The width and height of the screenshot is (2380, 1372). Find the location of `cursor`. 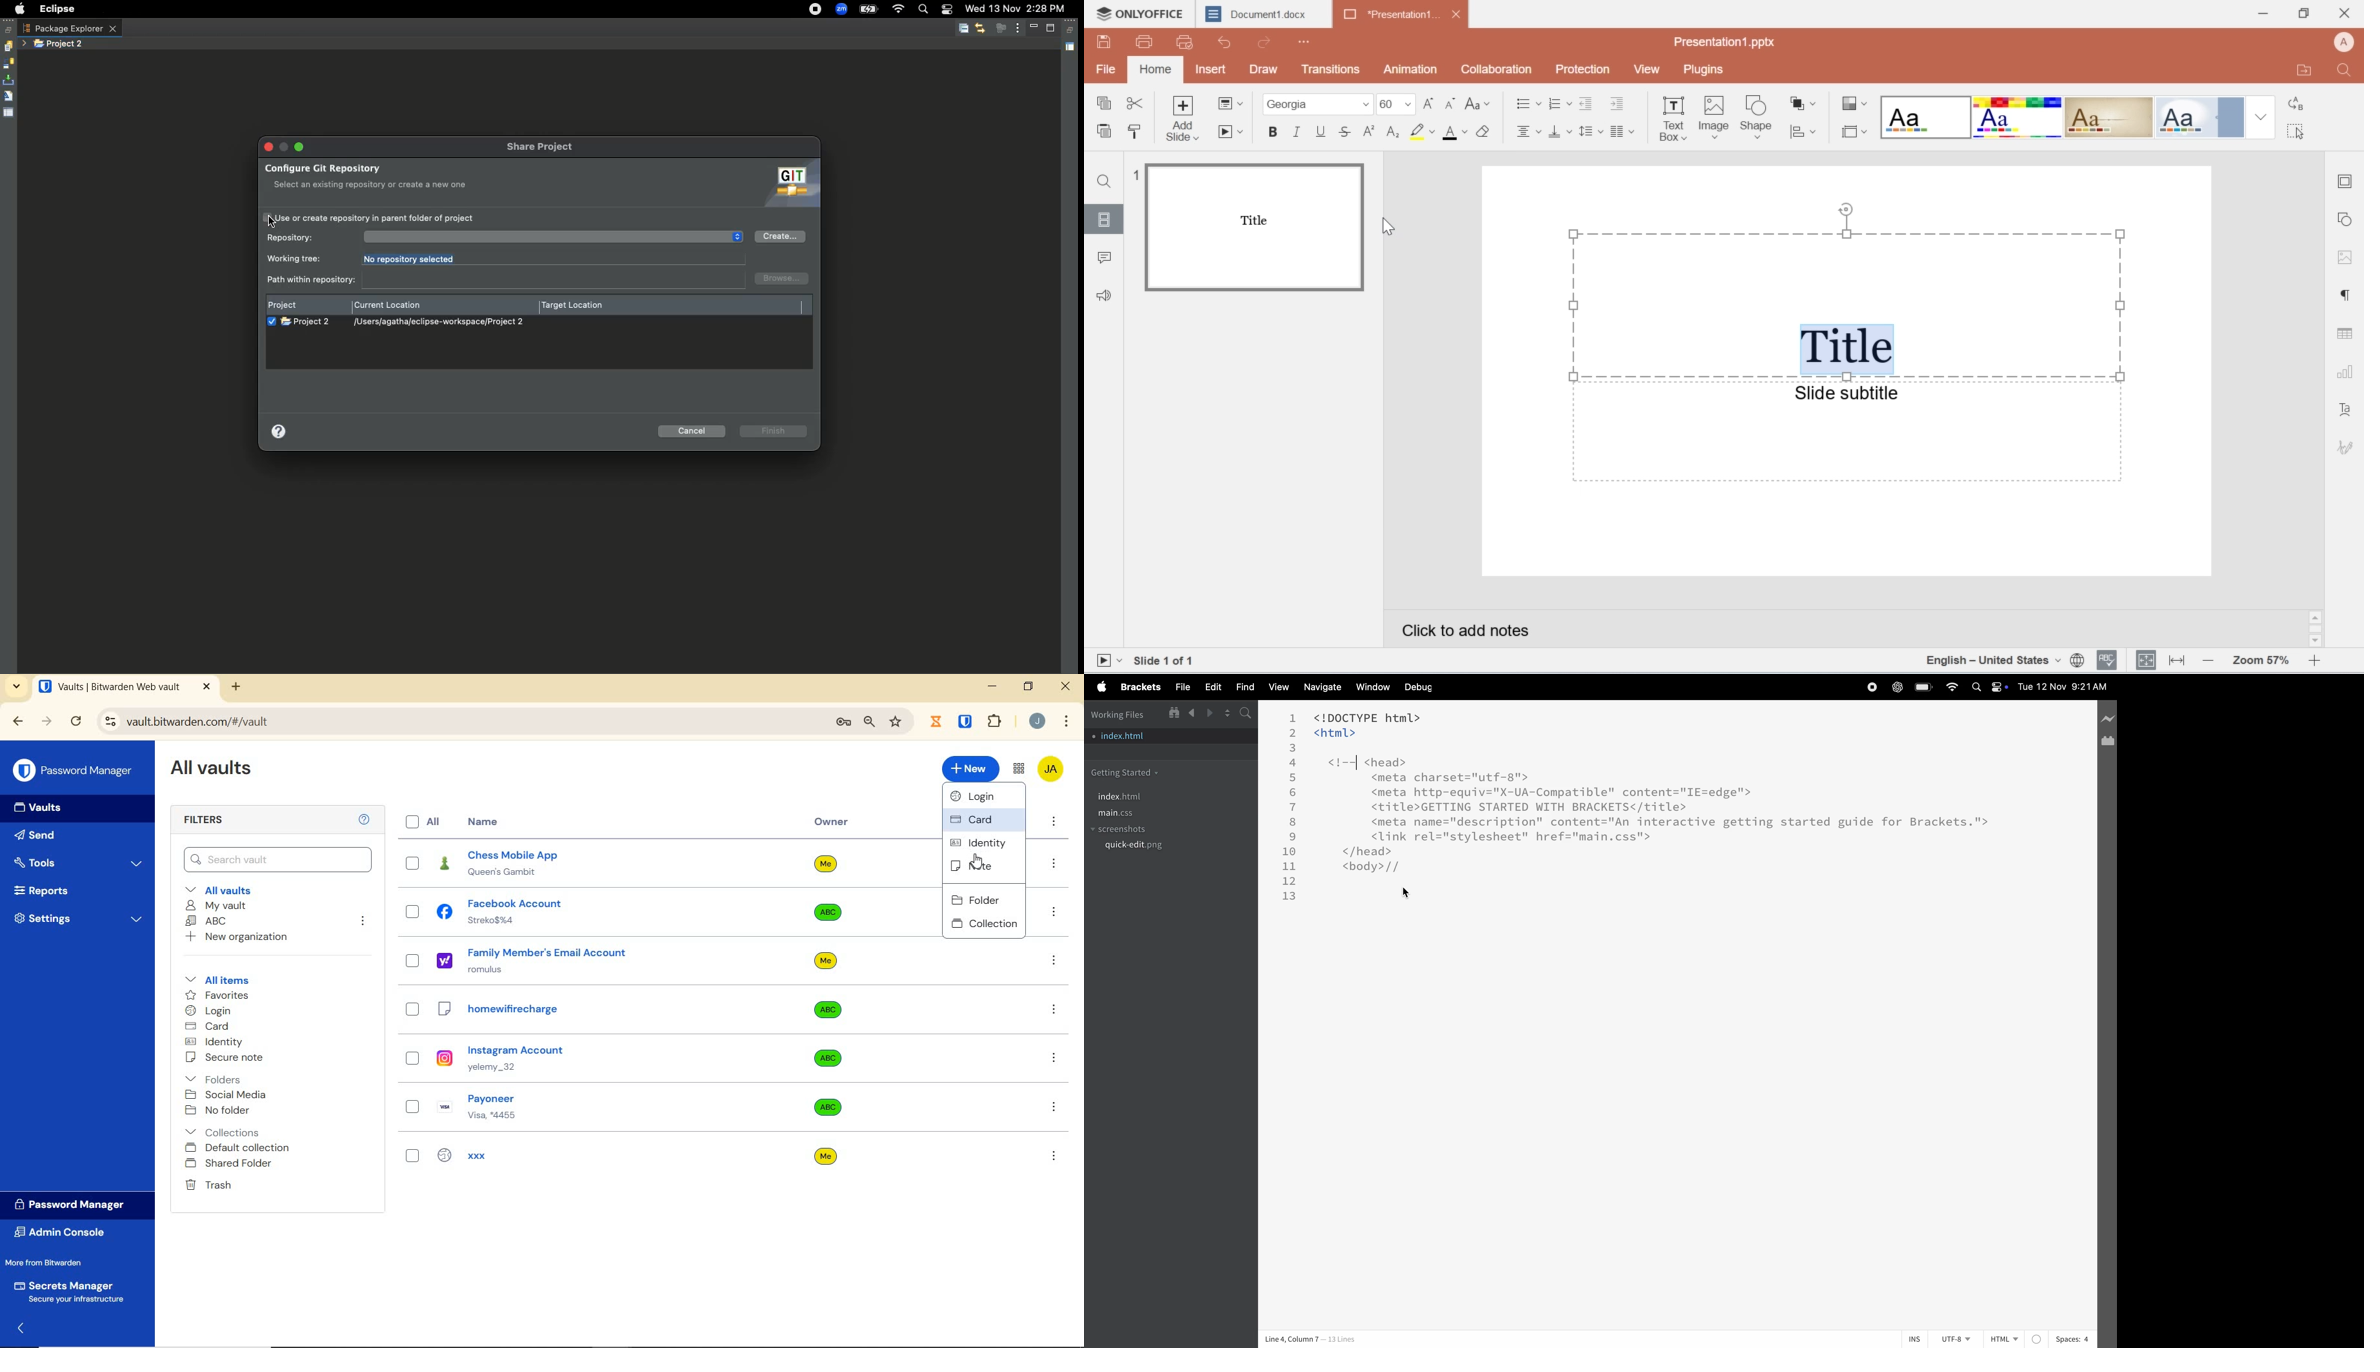

cursor is located at coordinates (977, 862).